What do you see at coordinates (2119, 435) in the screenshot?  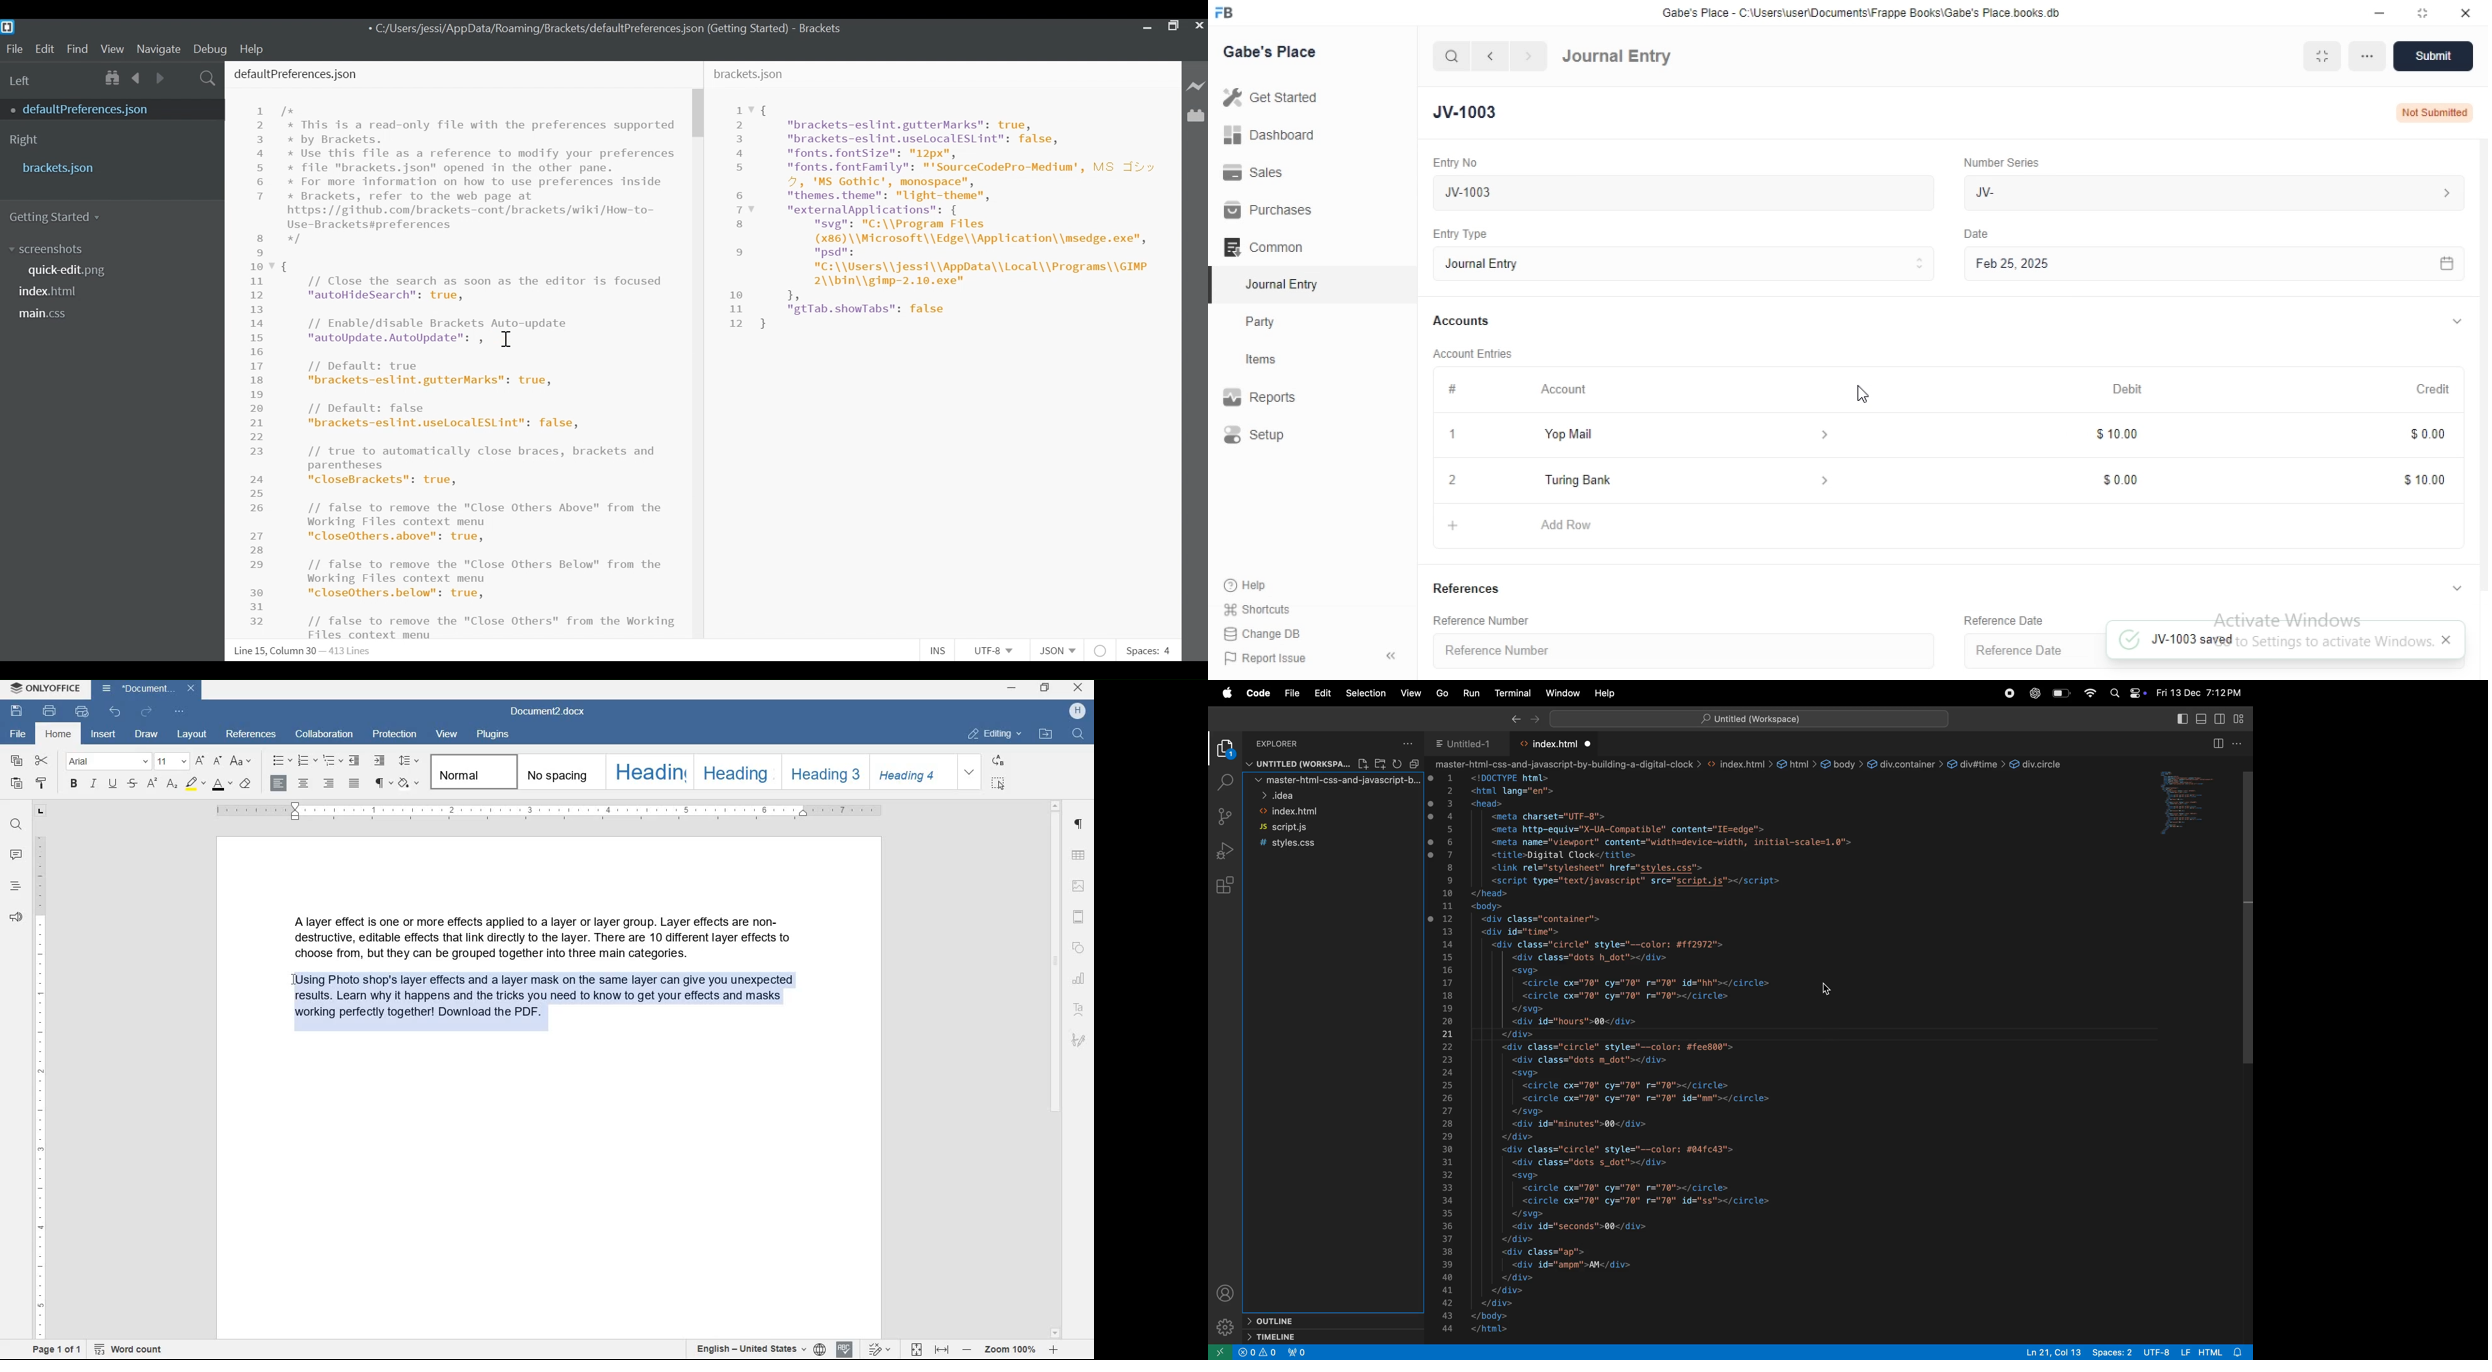 I see `$10.00` at bounding box center [2119, 435].